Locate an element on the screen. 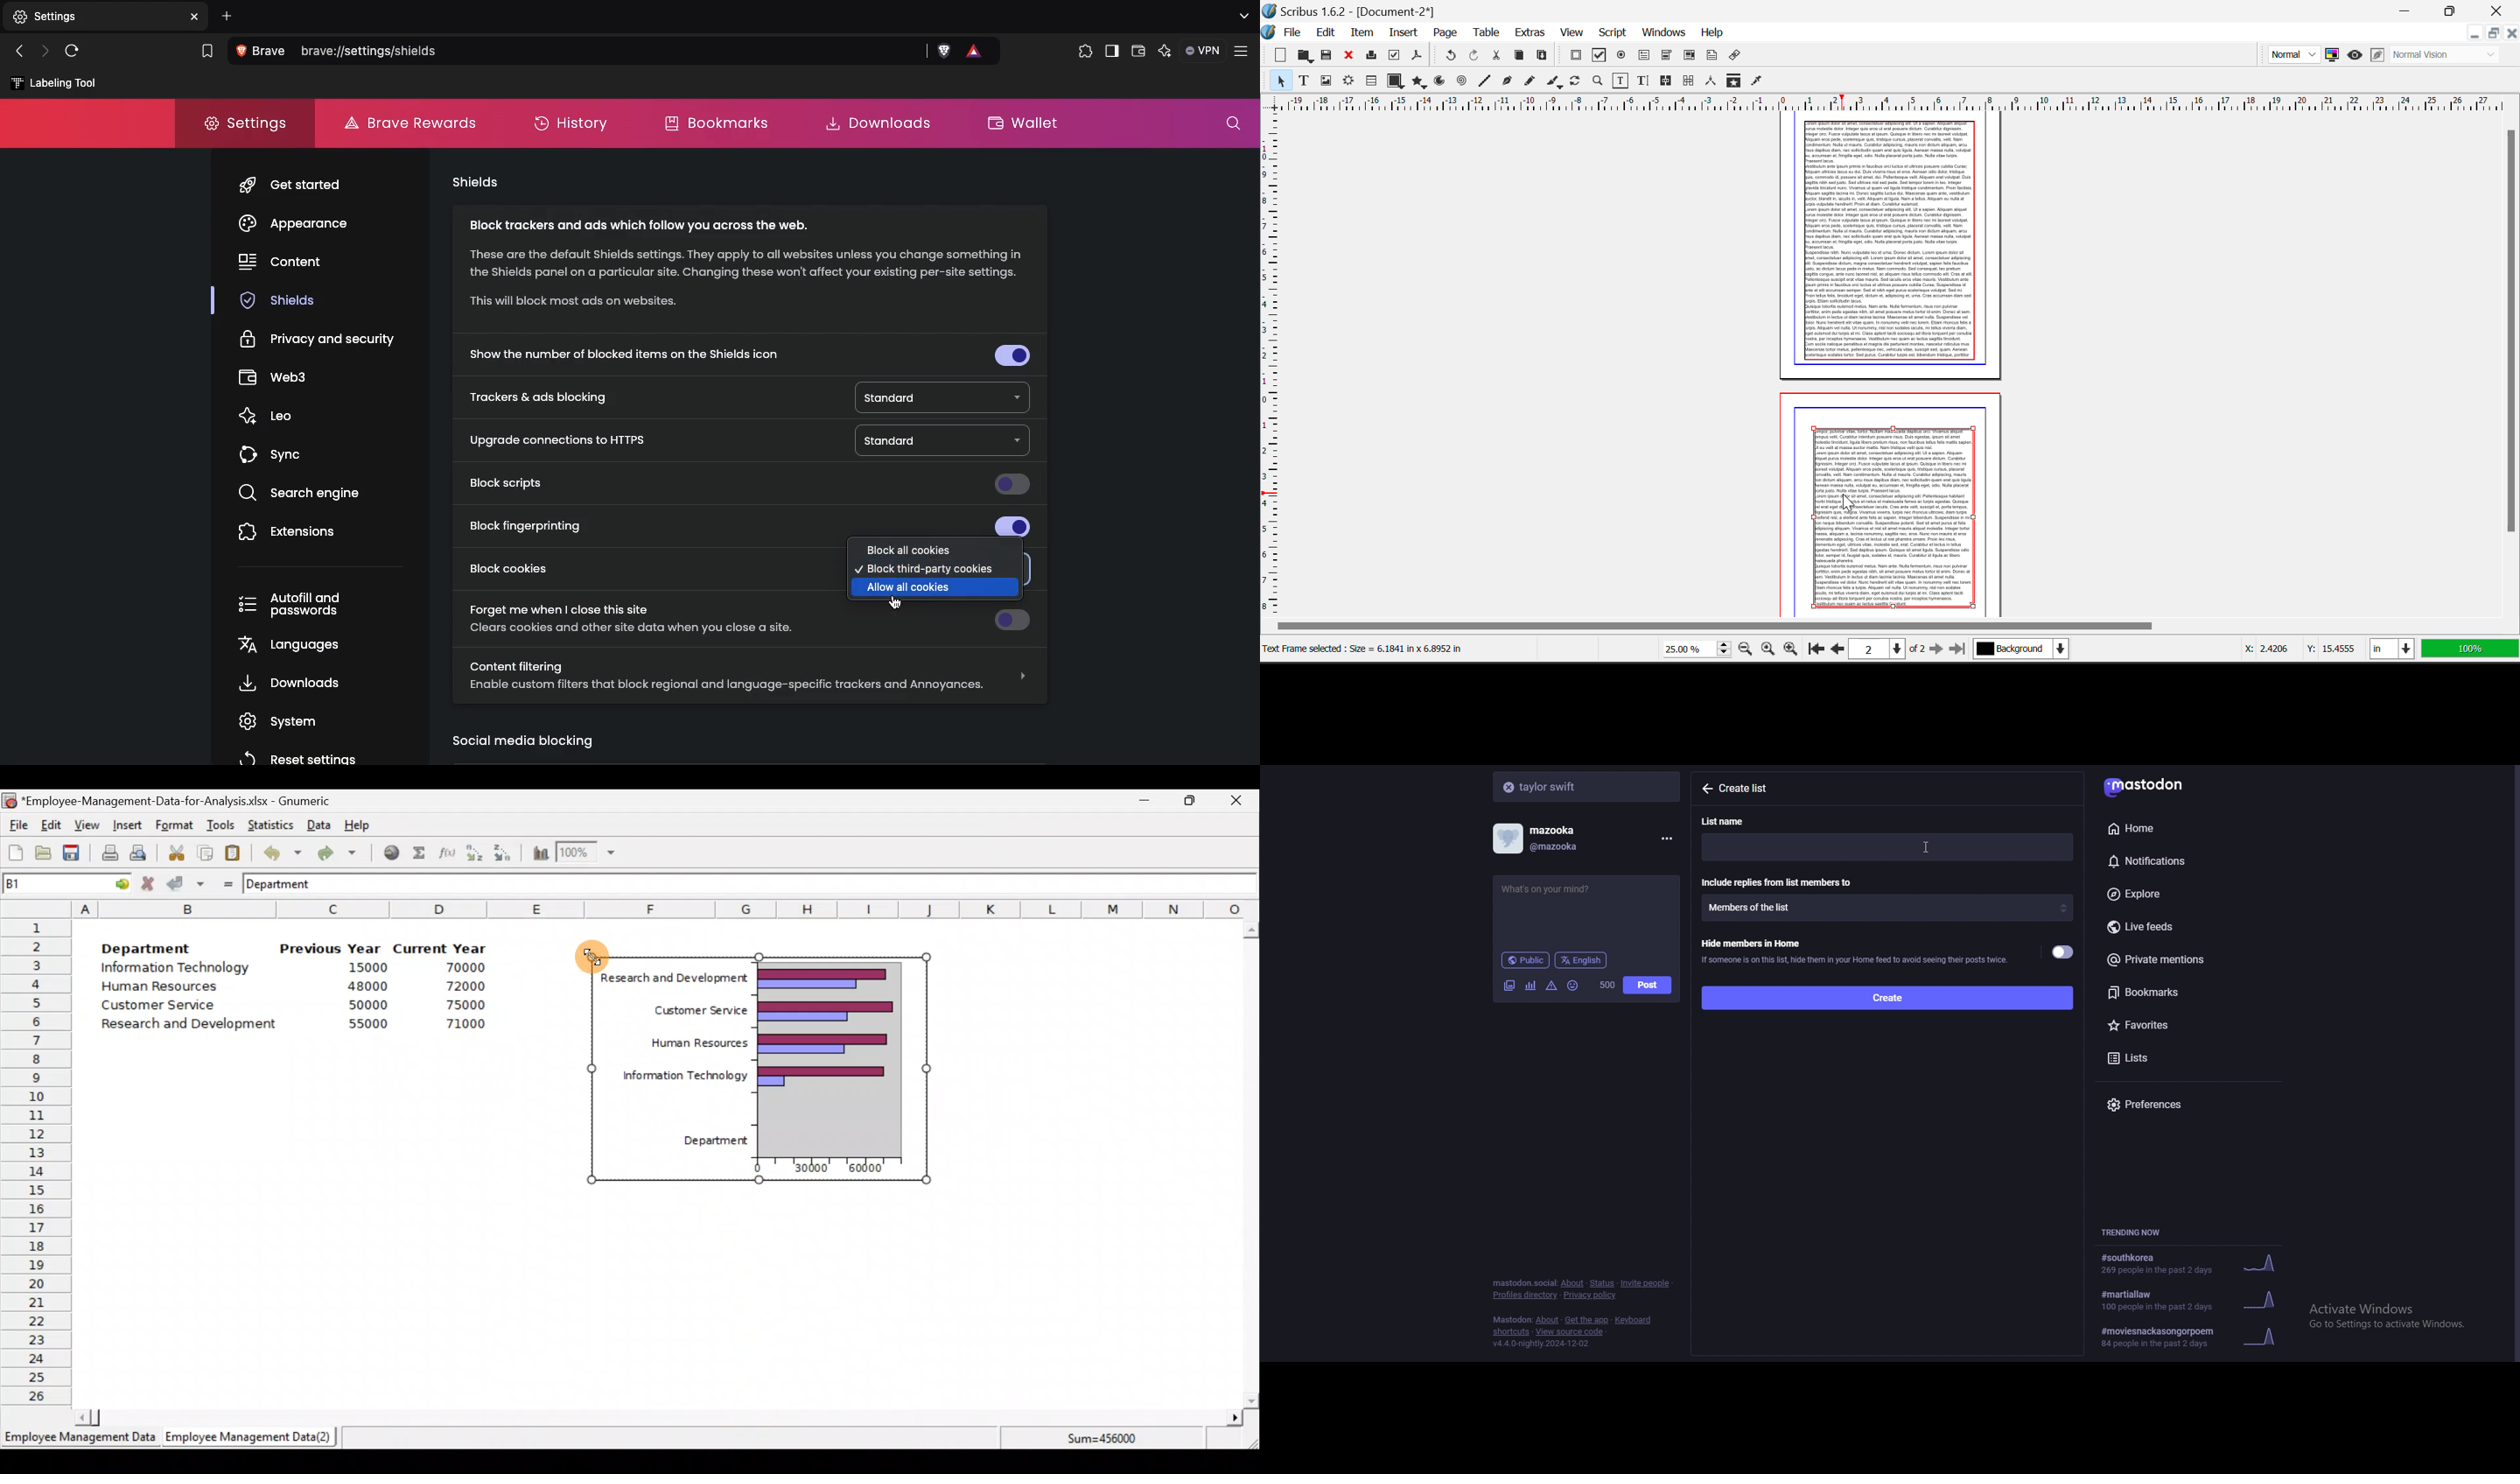 The height and width of the screenshot is (1484, 2520). Zoom  is located at coordinates (1597, 82).